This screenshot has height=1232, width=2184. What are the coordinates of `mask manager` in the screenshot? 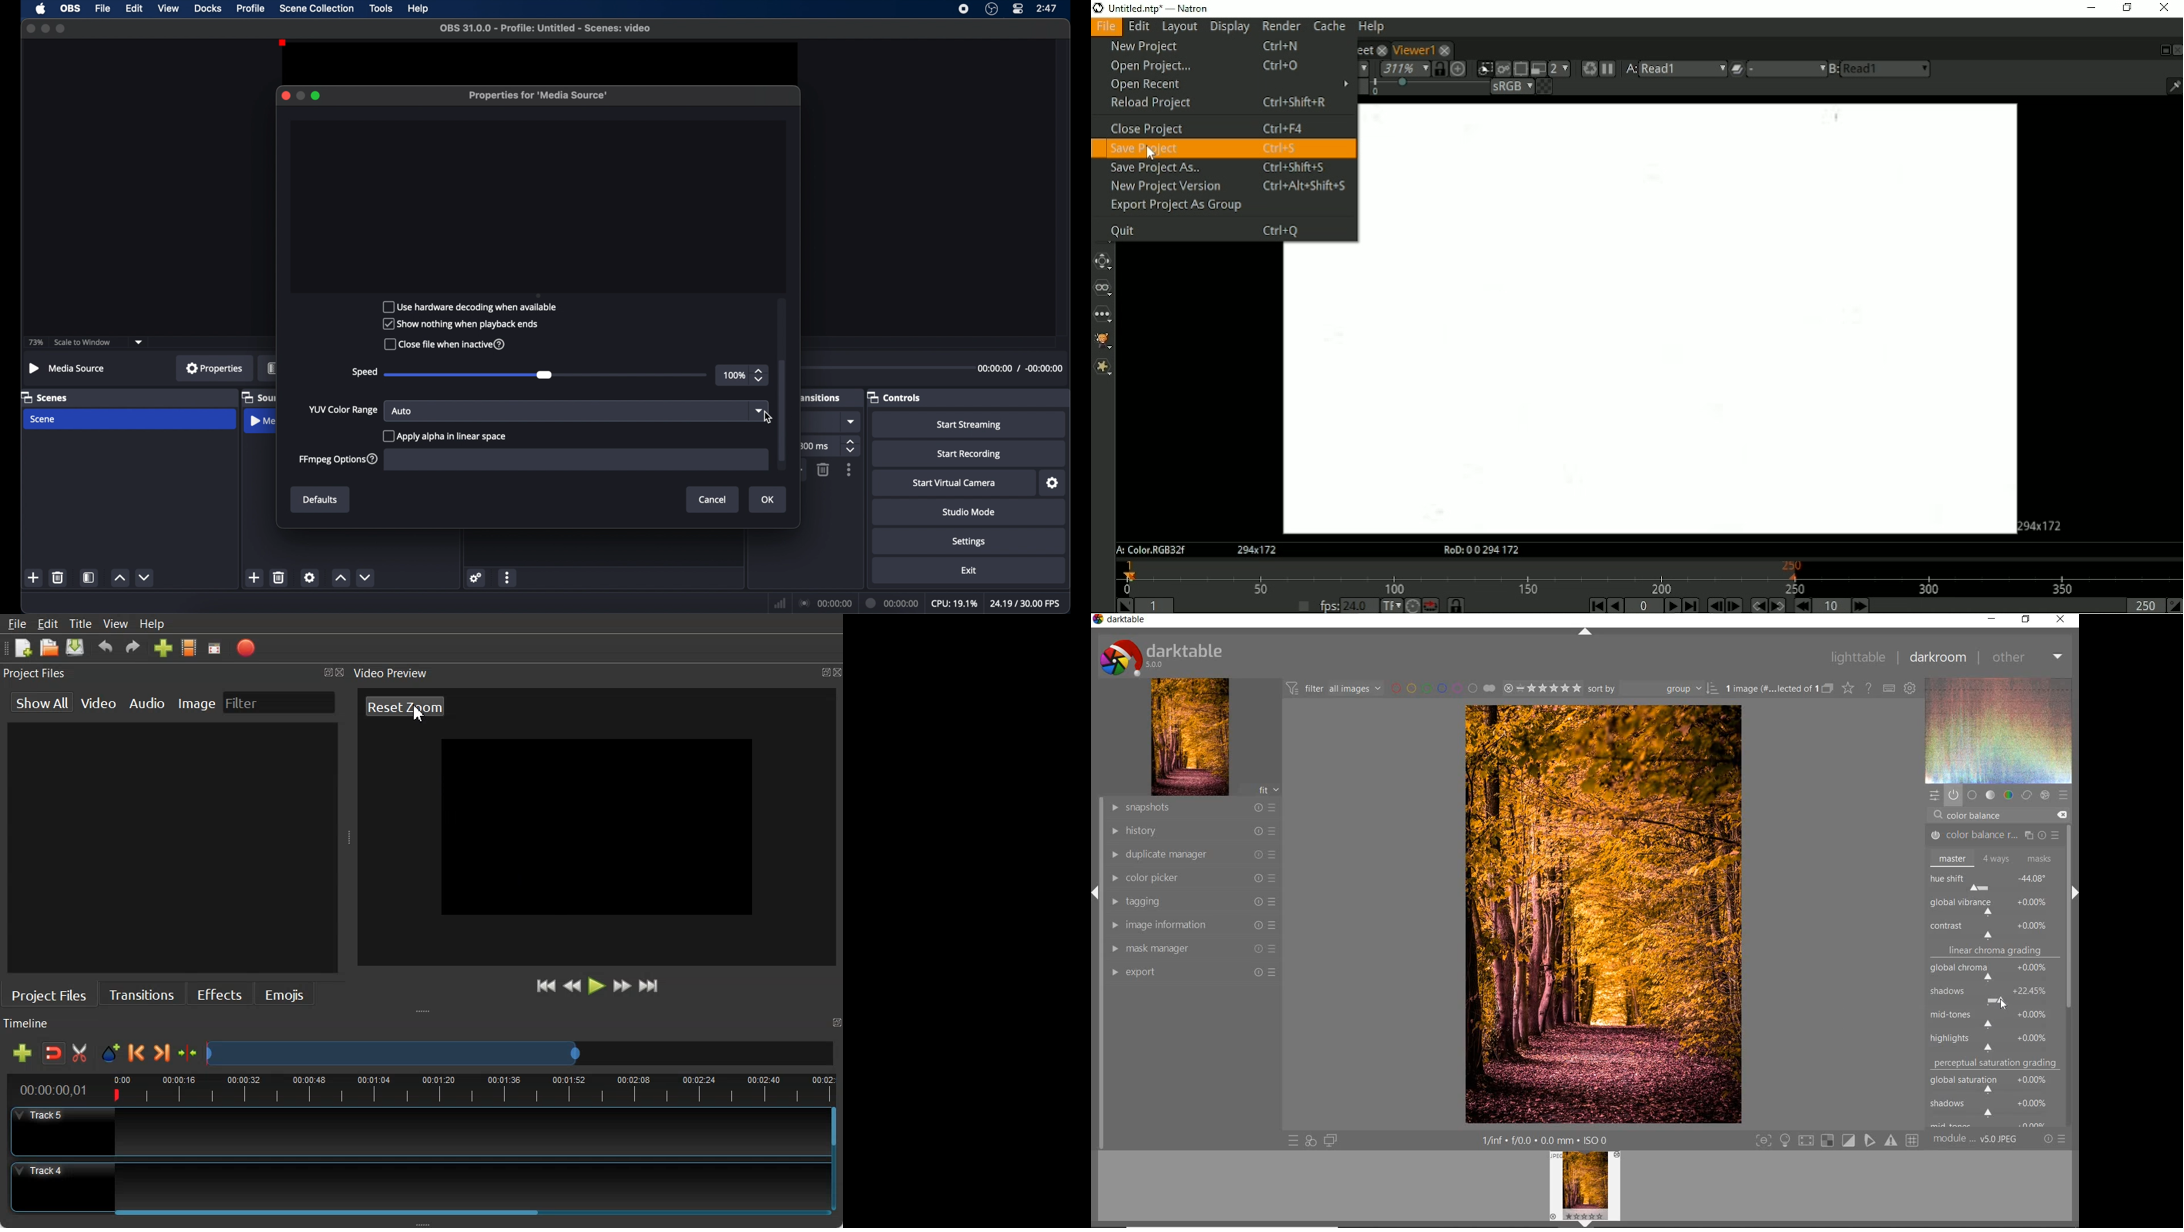 It's located at (1194, 949).